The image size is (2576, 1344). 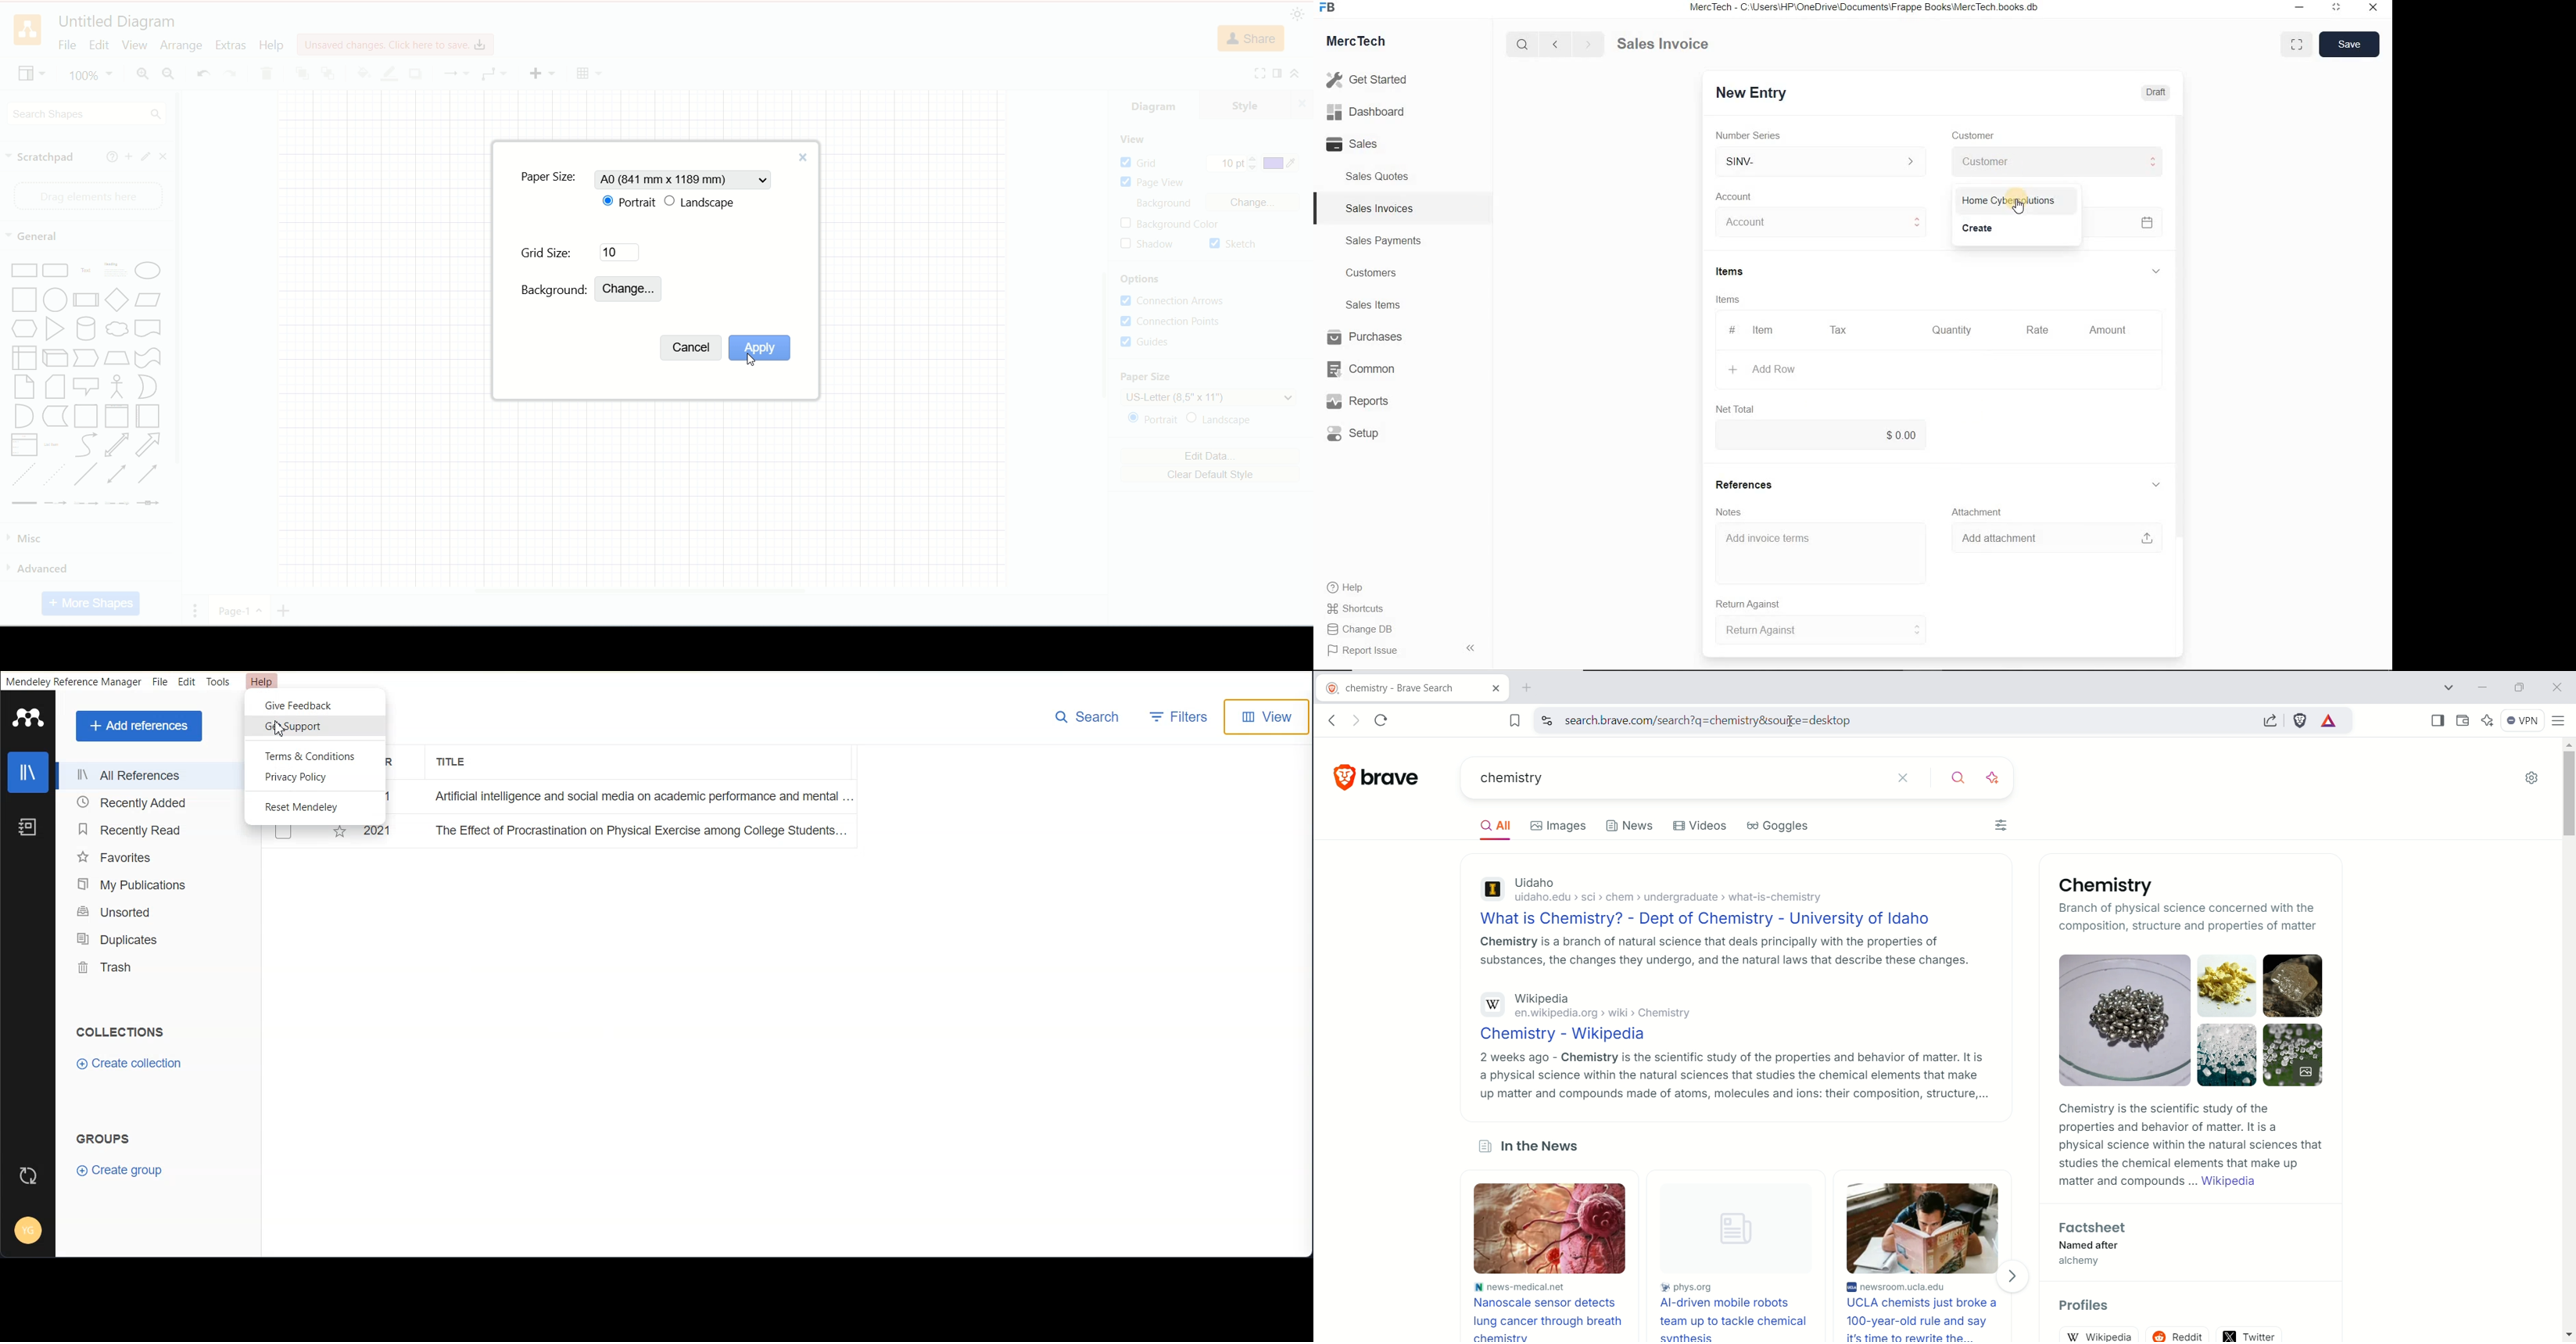 I want to click on insert, so click(x=542, y=72).